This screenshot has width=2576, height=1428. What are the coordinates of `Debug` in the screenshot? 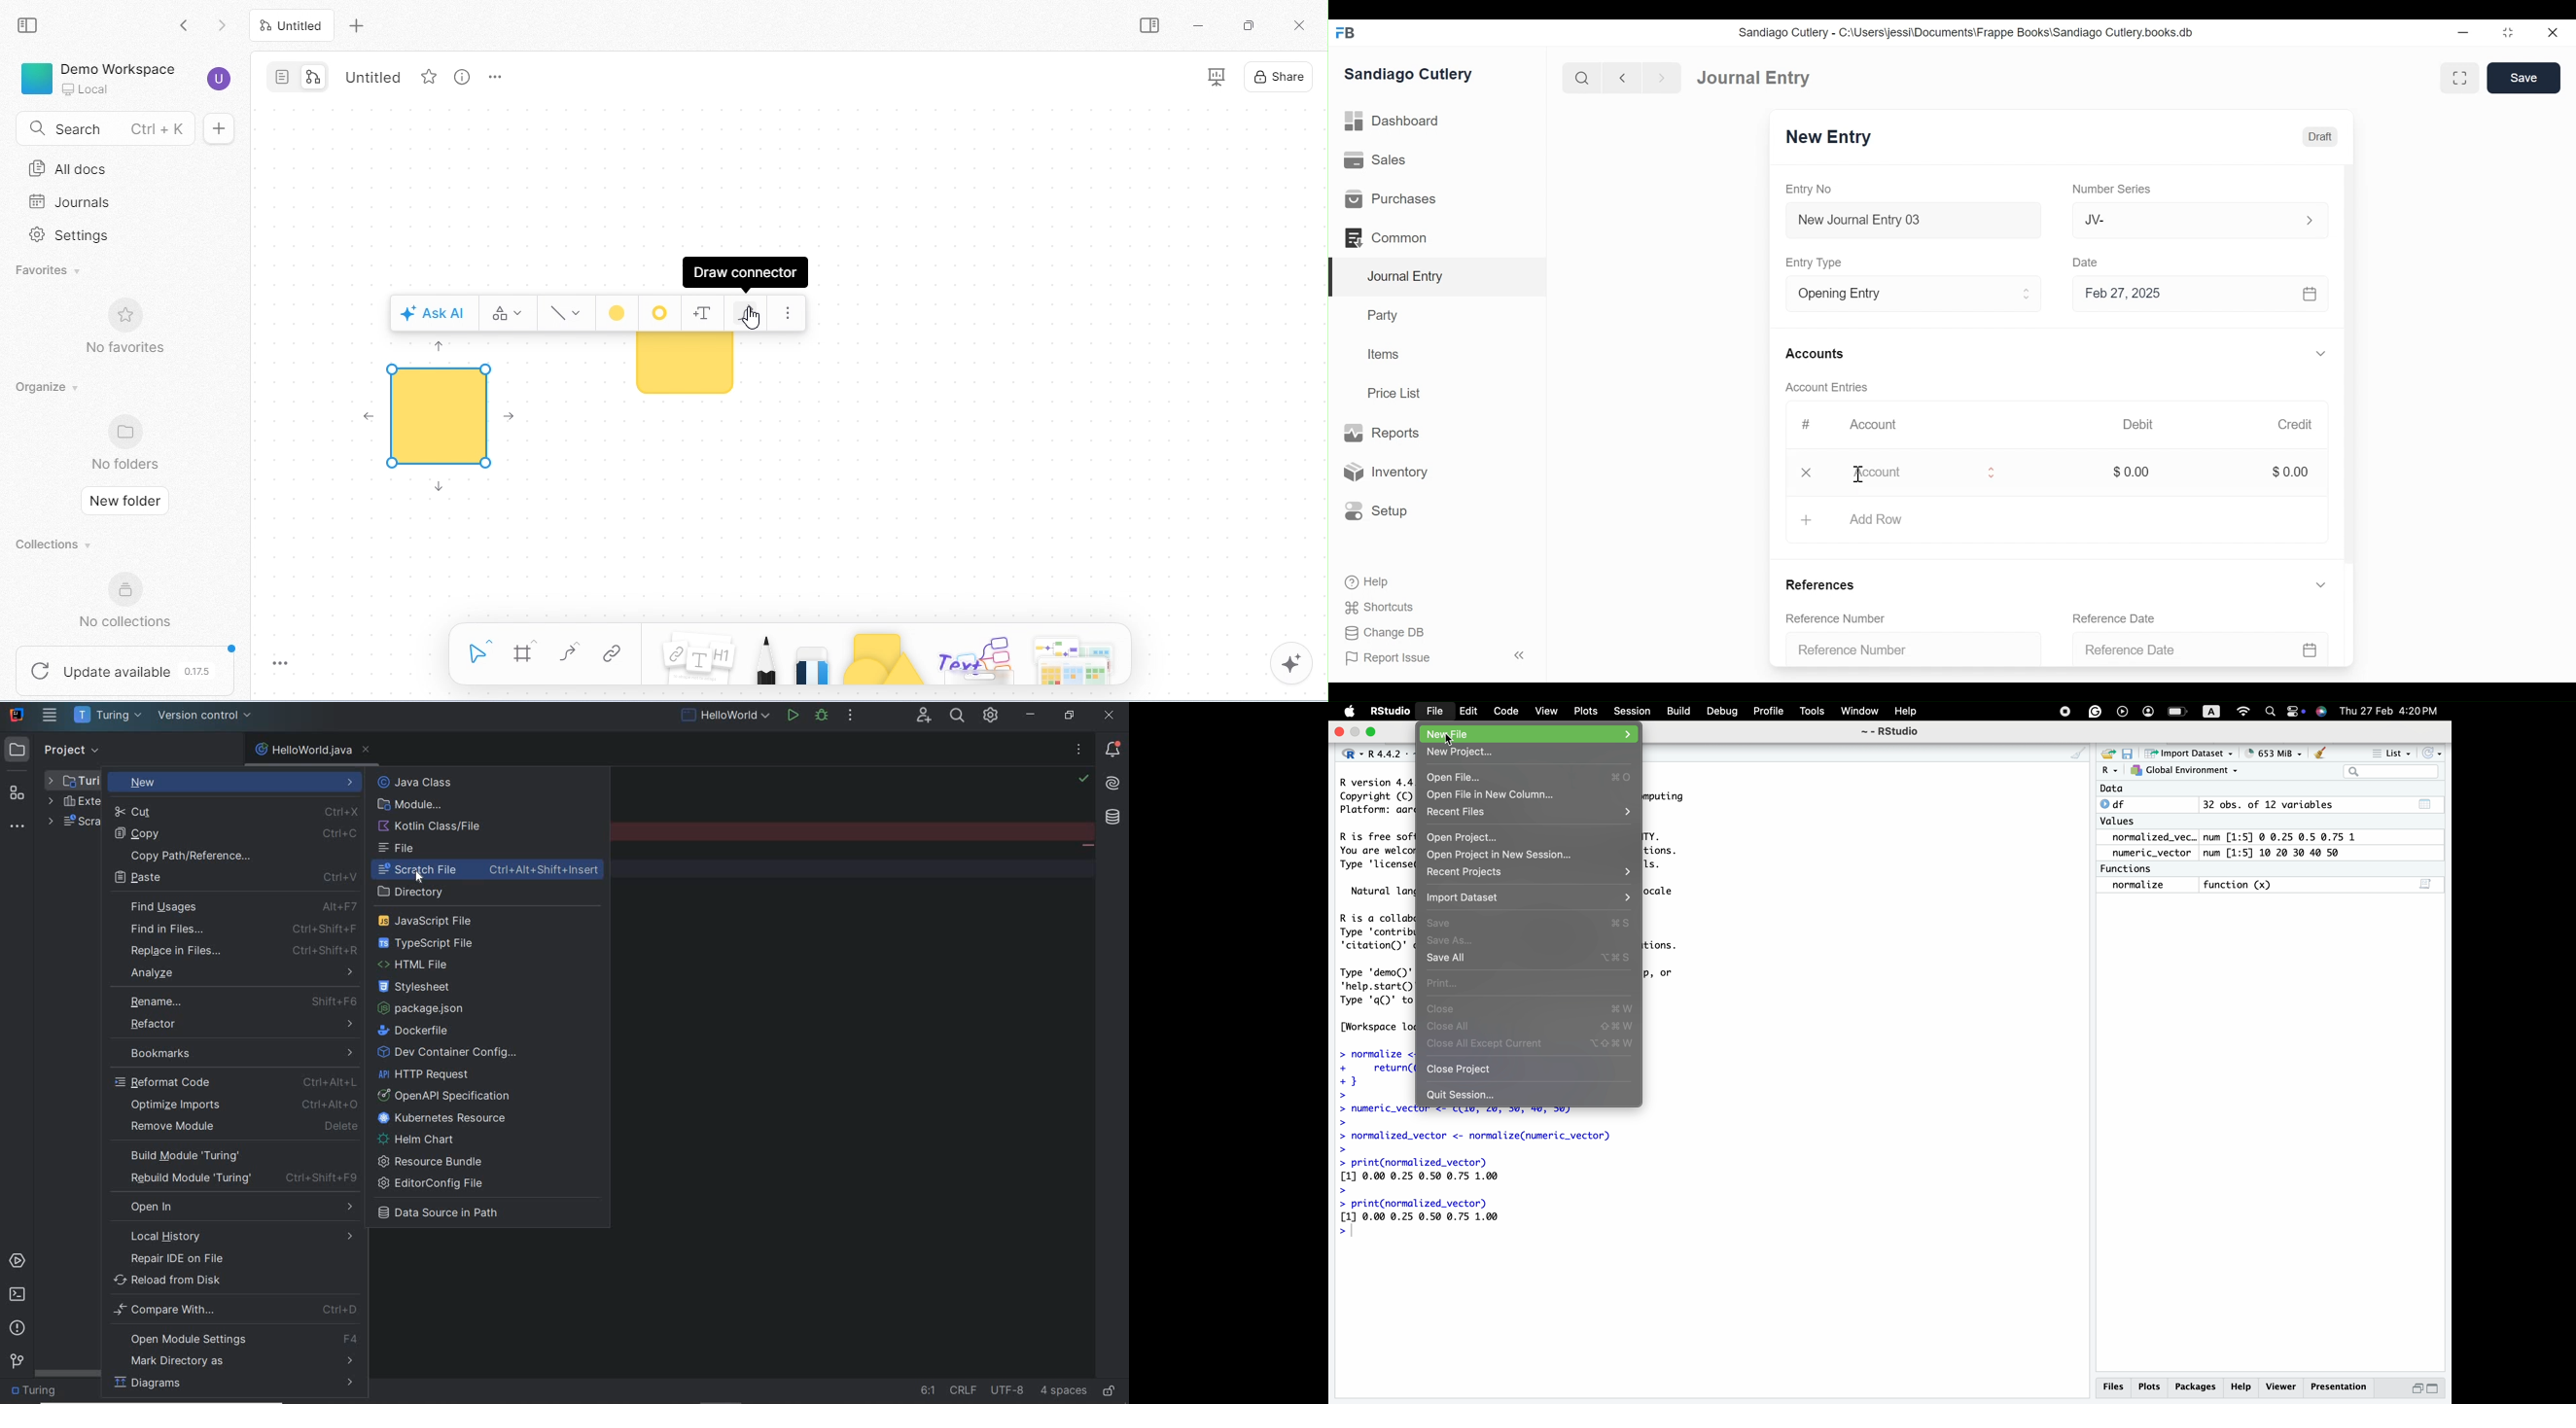 It's located at (1723, 711).